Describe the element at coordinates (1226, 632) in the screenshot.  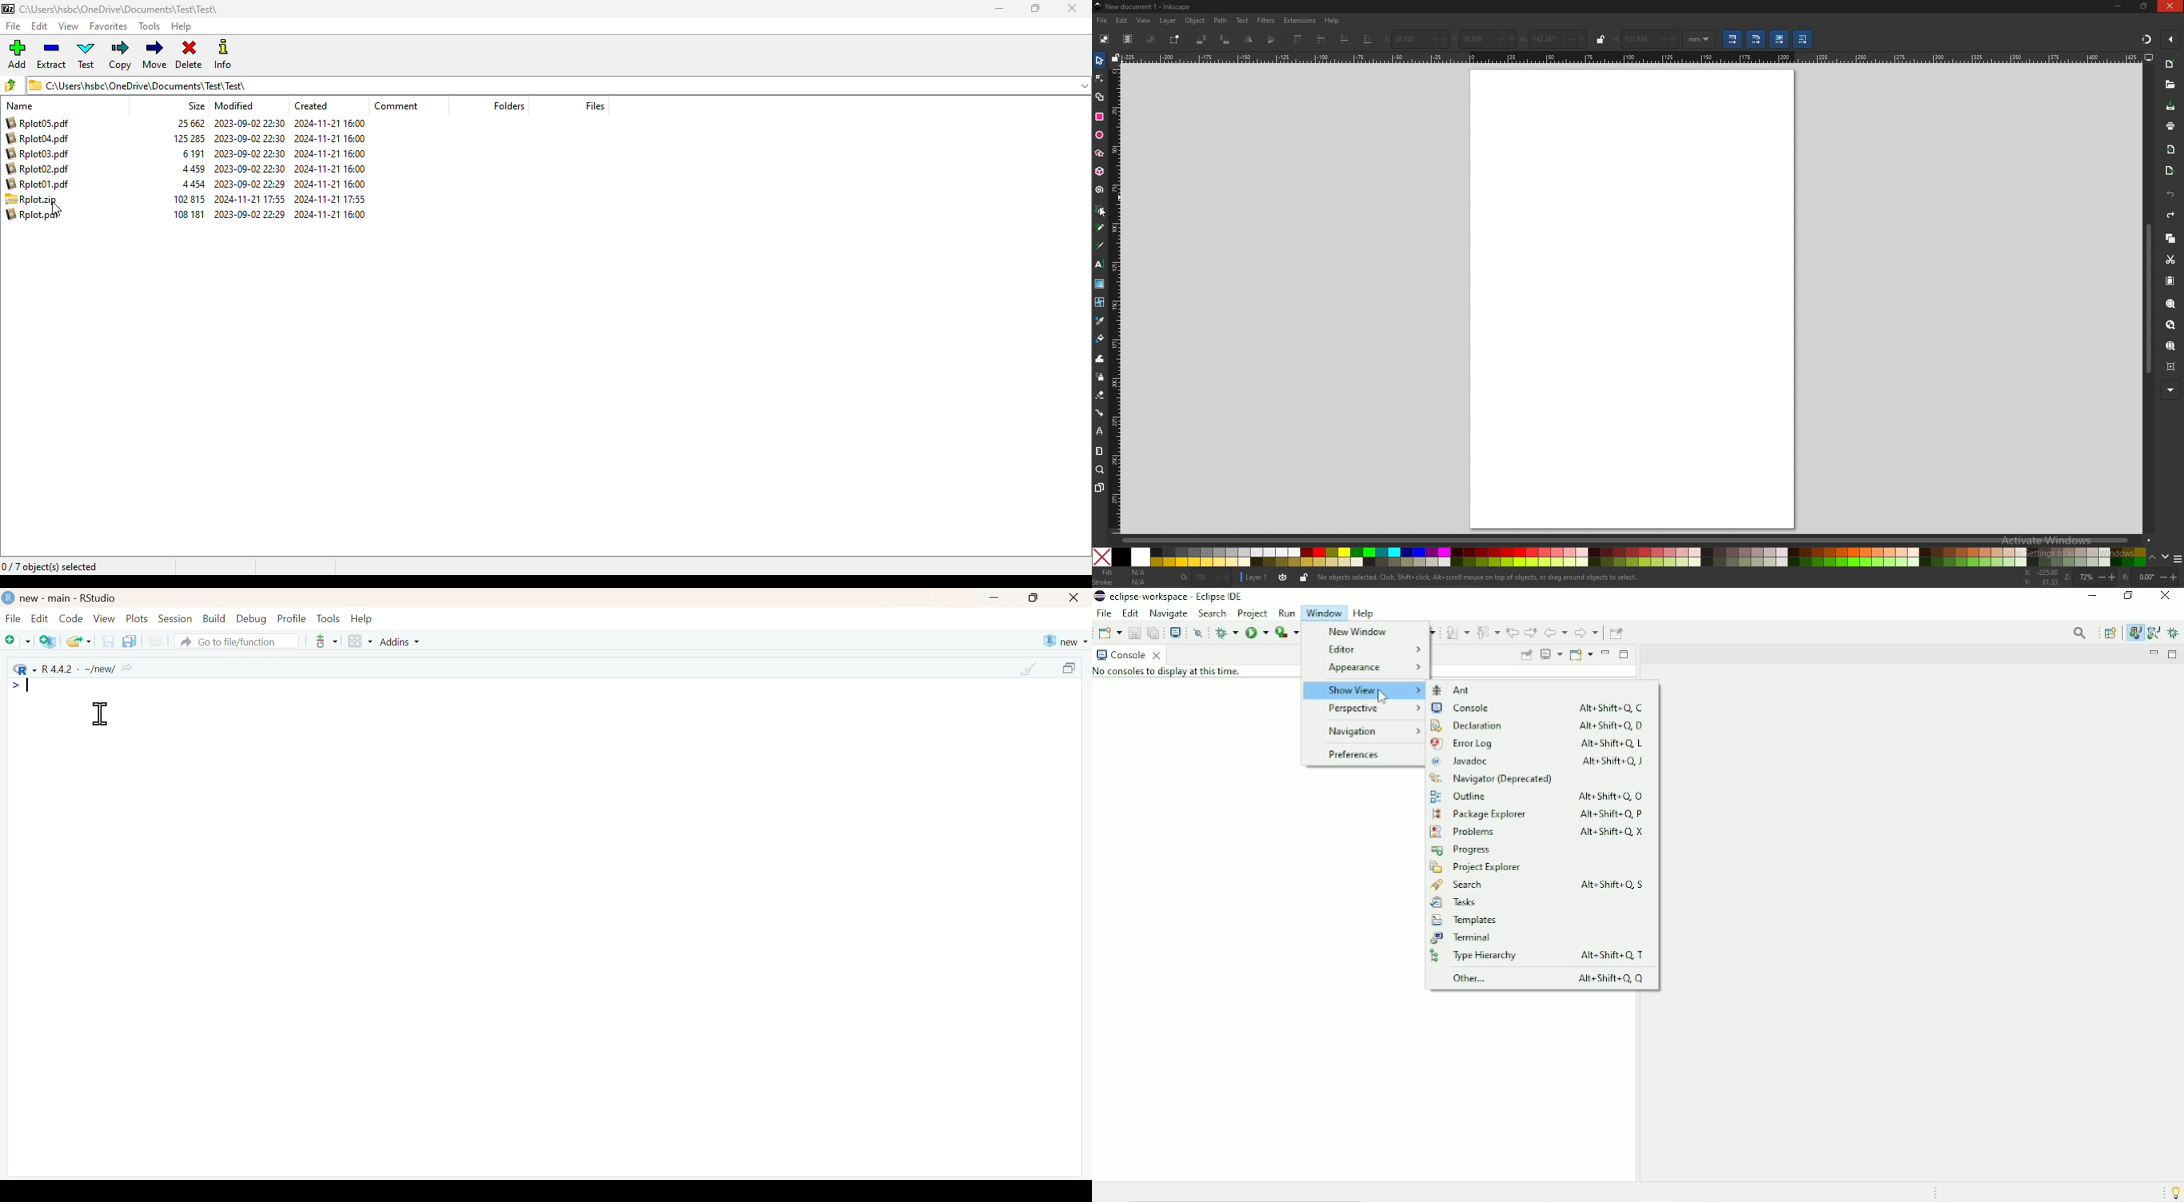
I see `Debug` at that location.